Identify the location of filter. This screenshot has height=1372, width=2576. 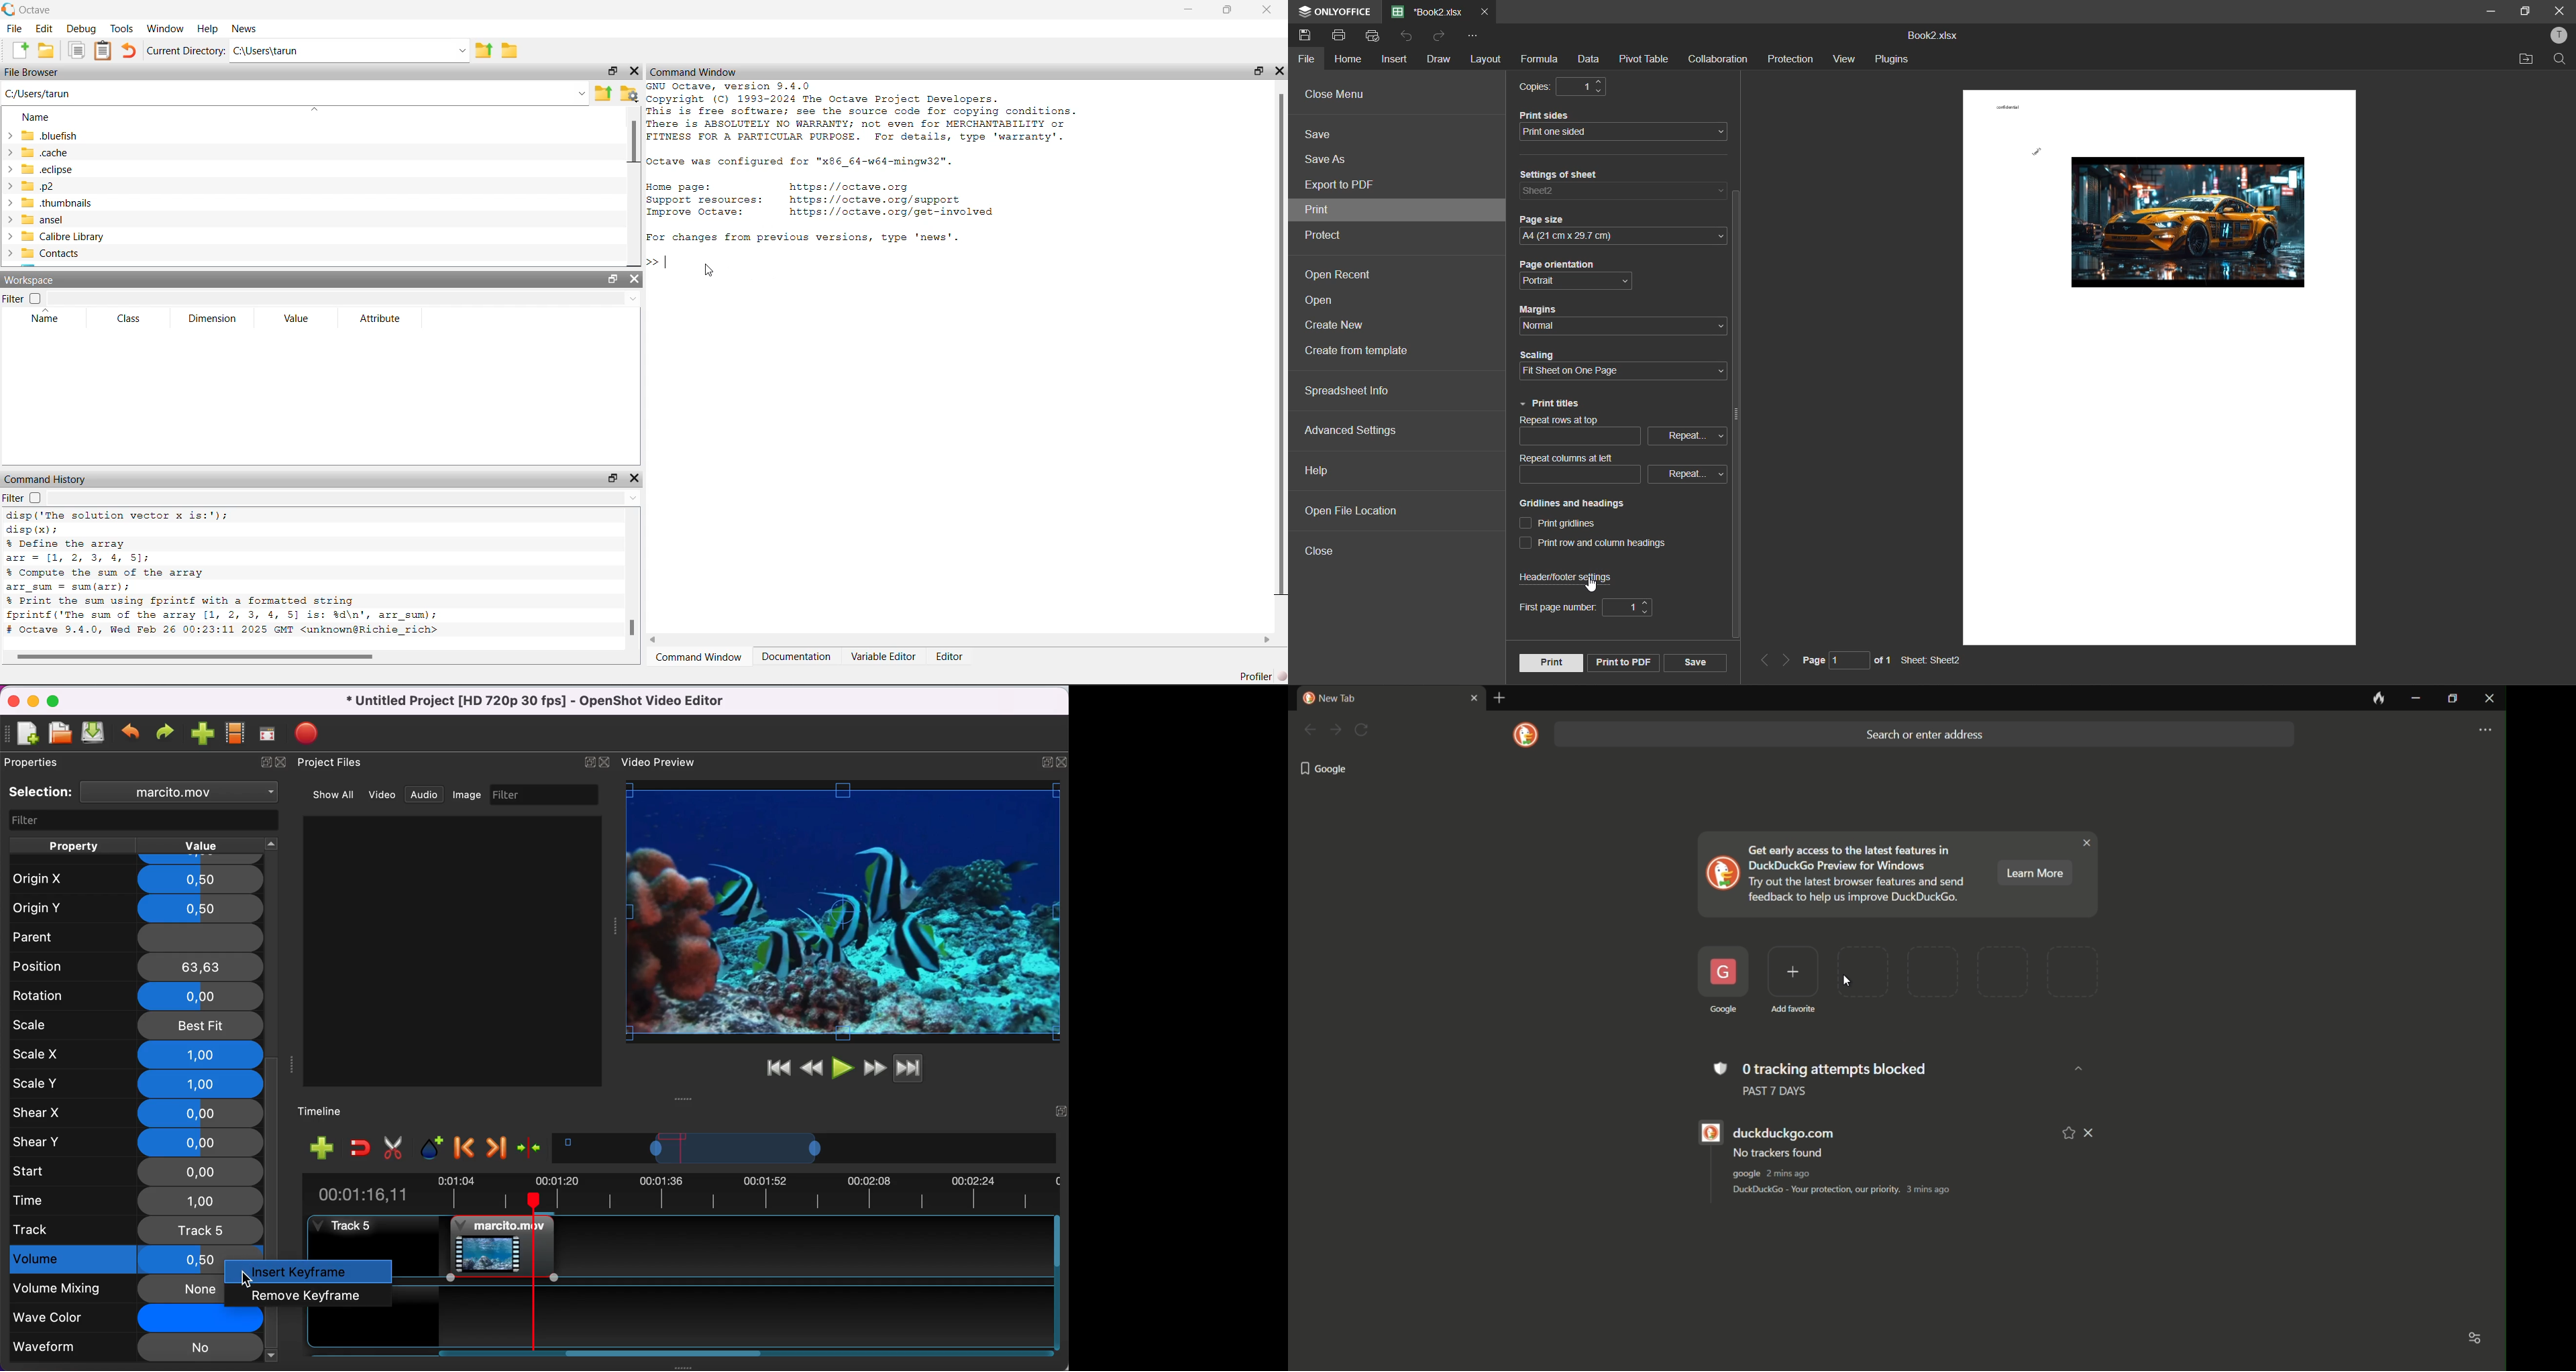
(139, 820).